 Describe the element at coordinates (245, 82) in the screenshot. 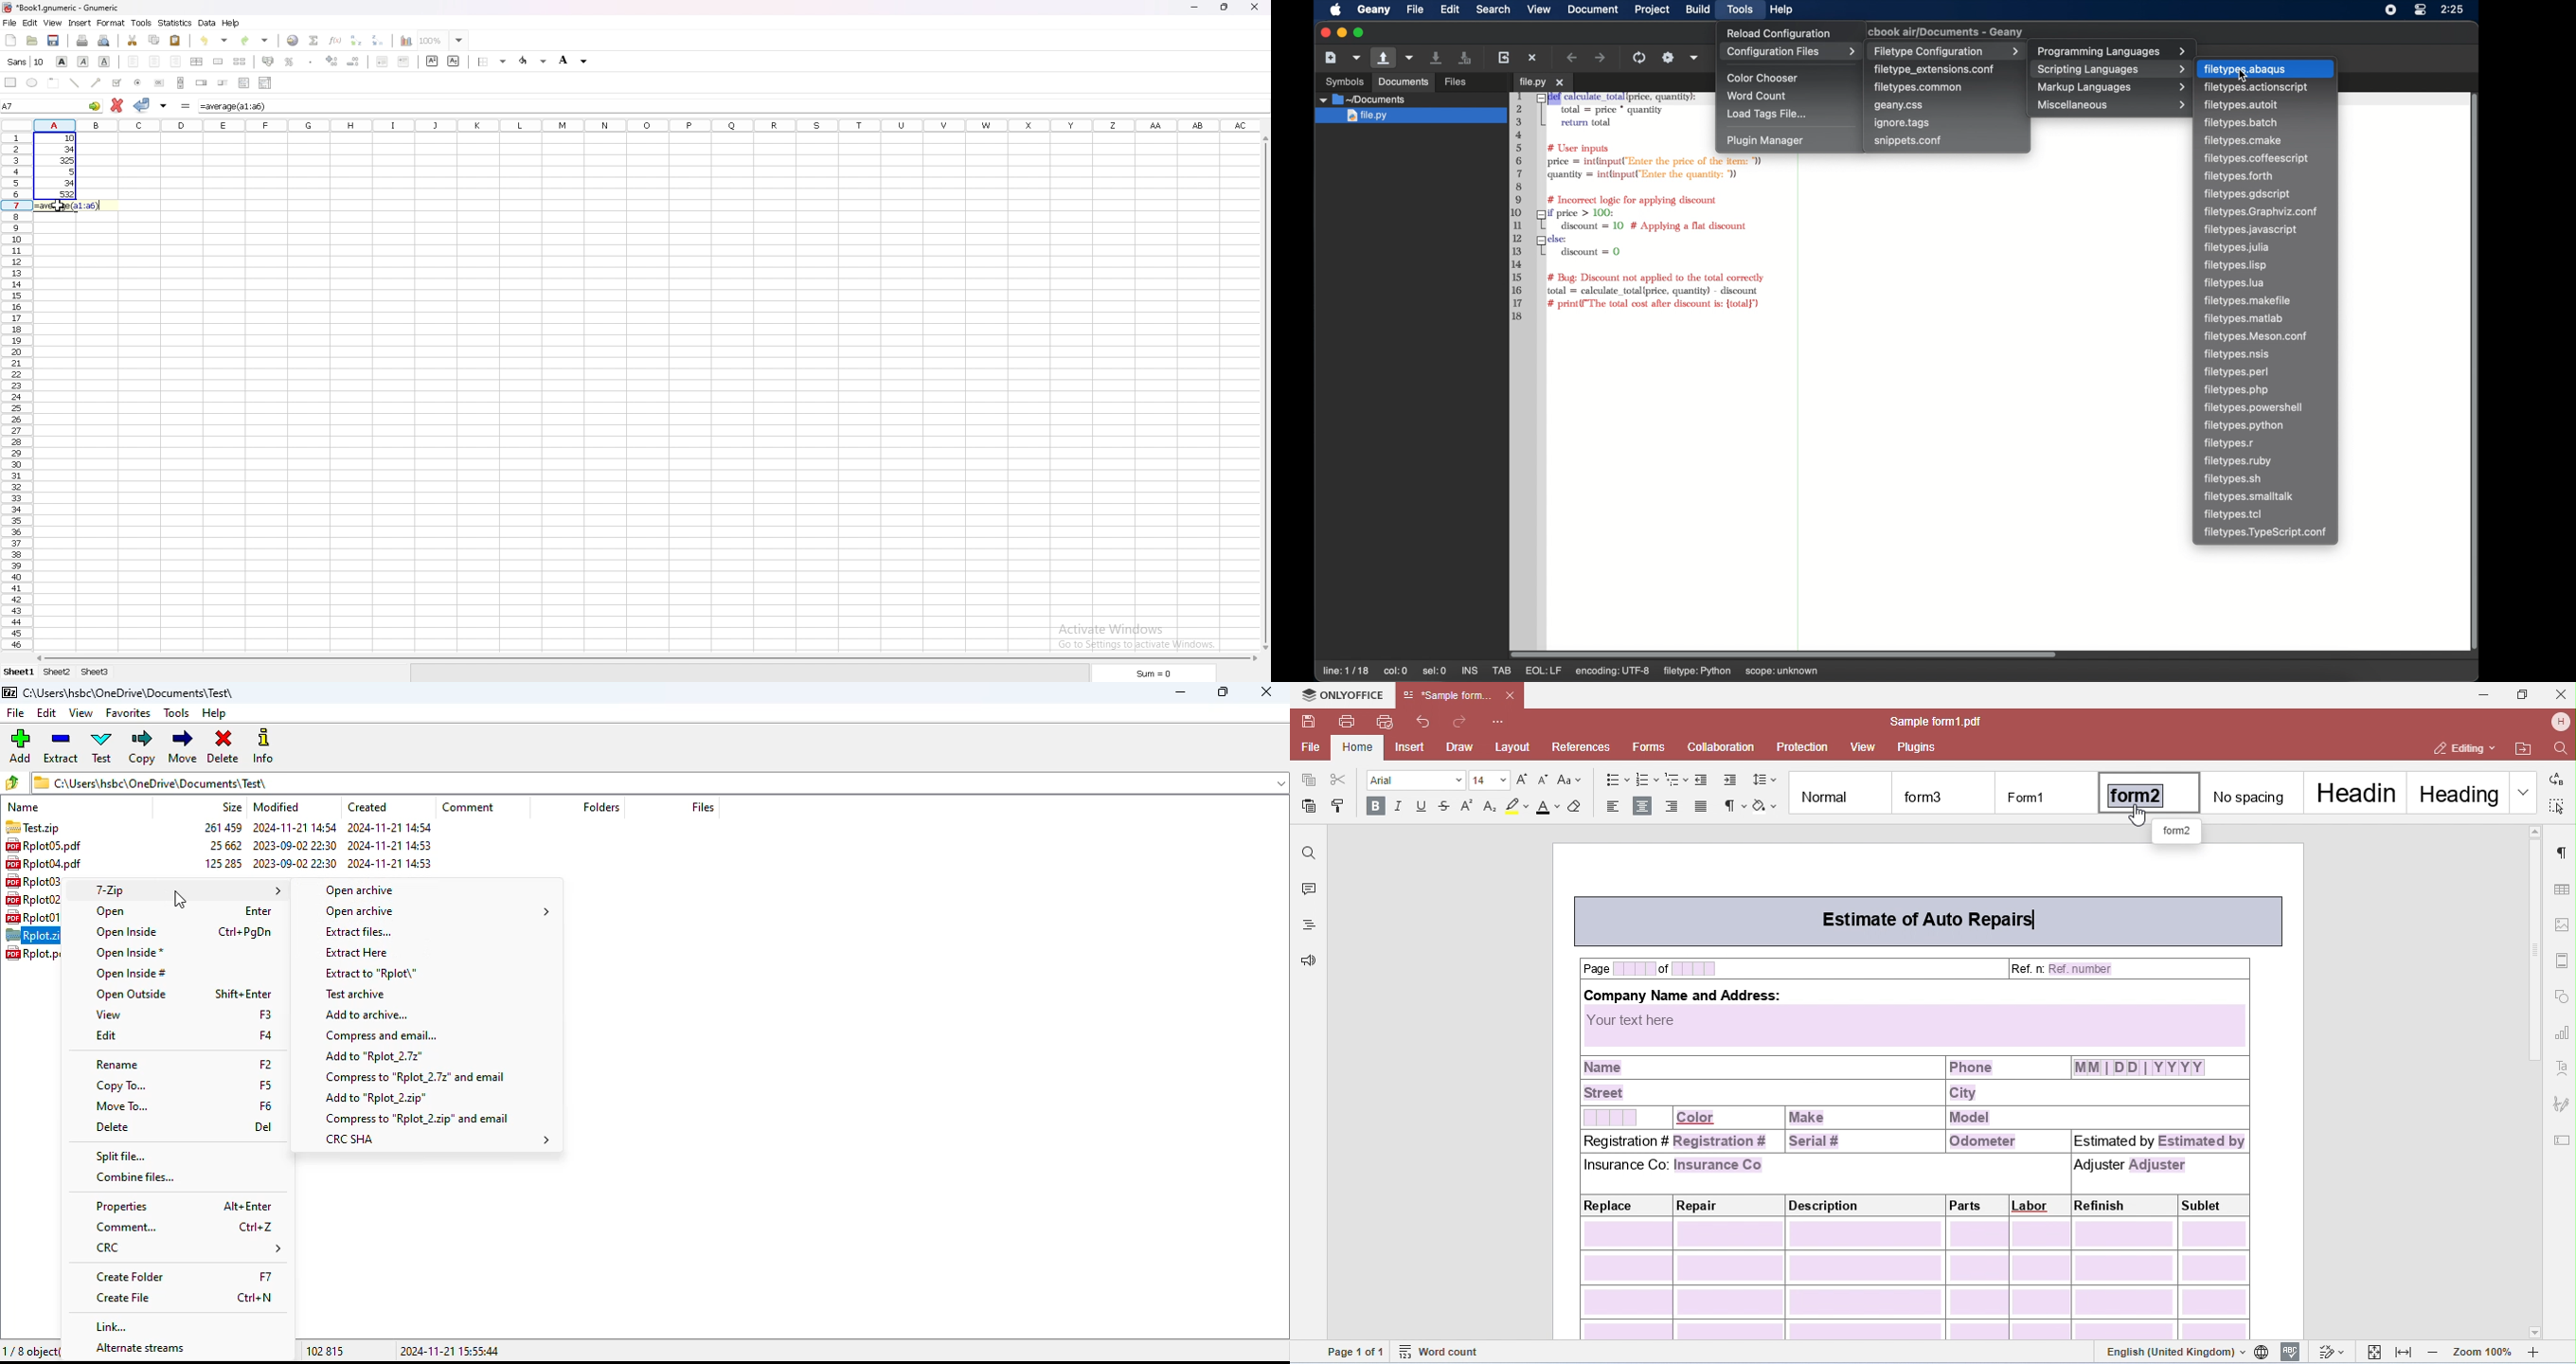

I see `list` at that location.